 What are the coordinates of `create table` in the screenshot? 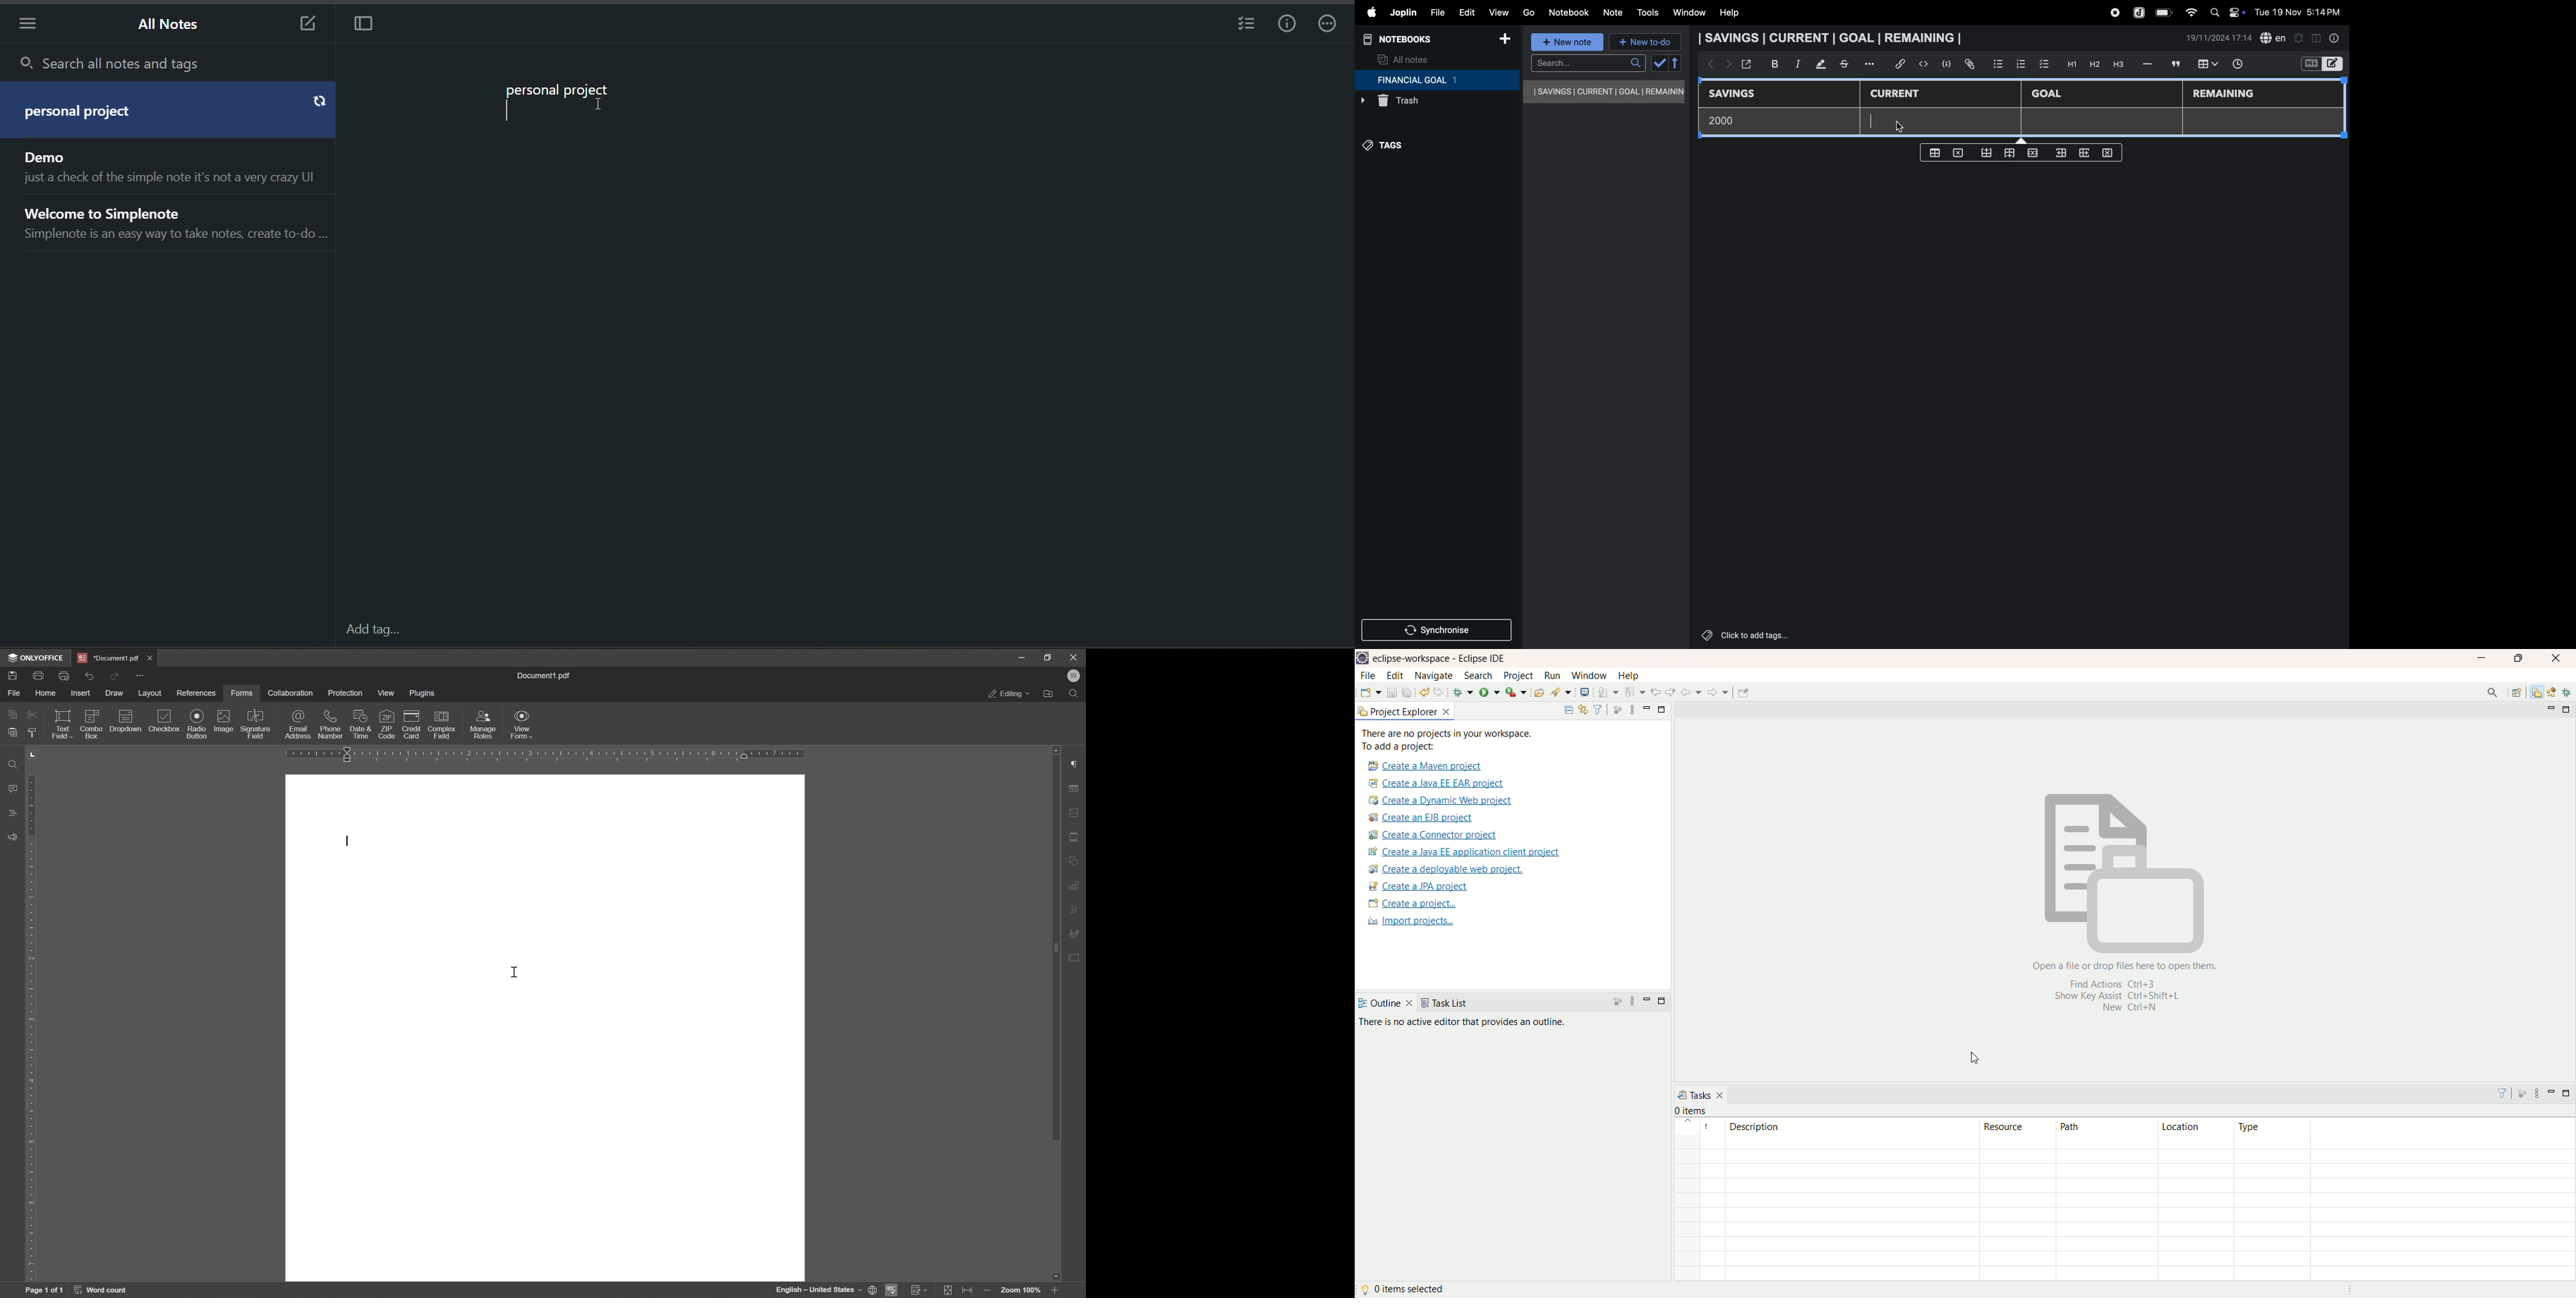 It's located at (1935, 152).